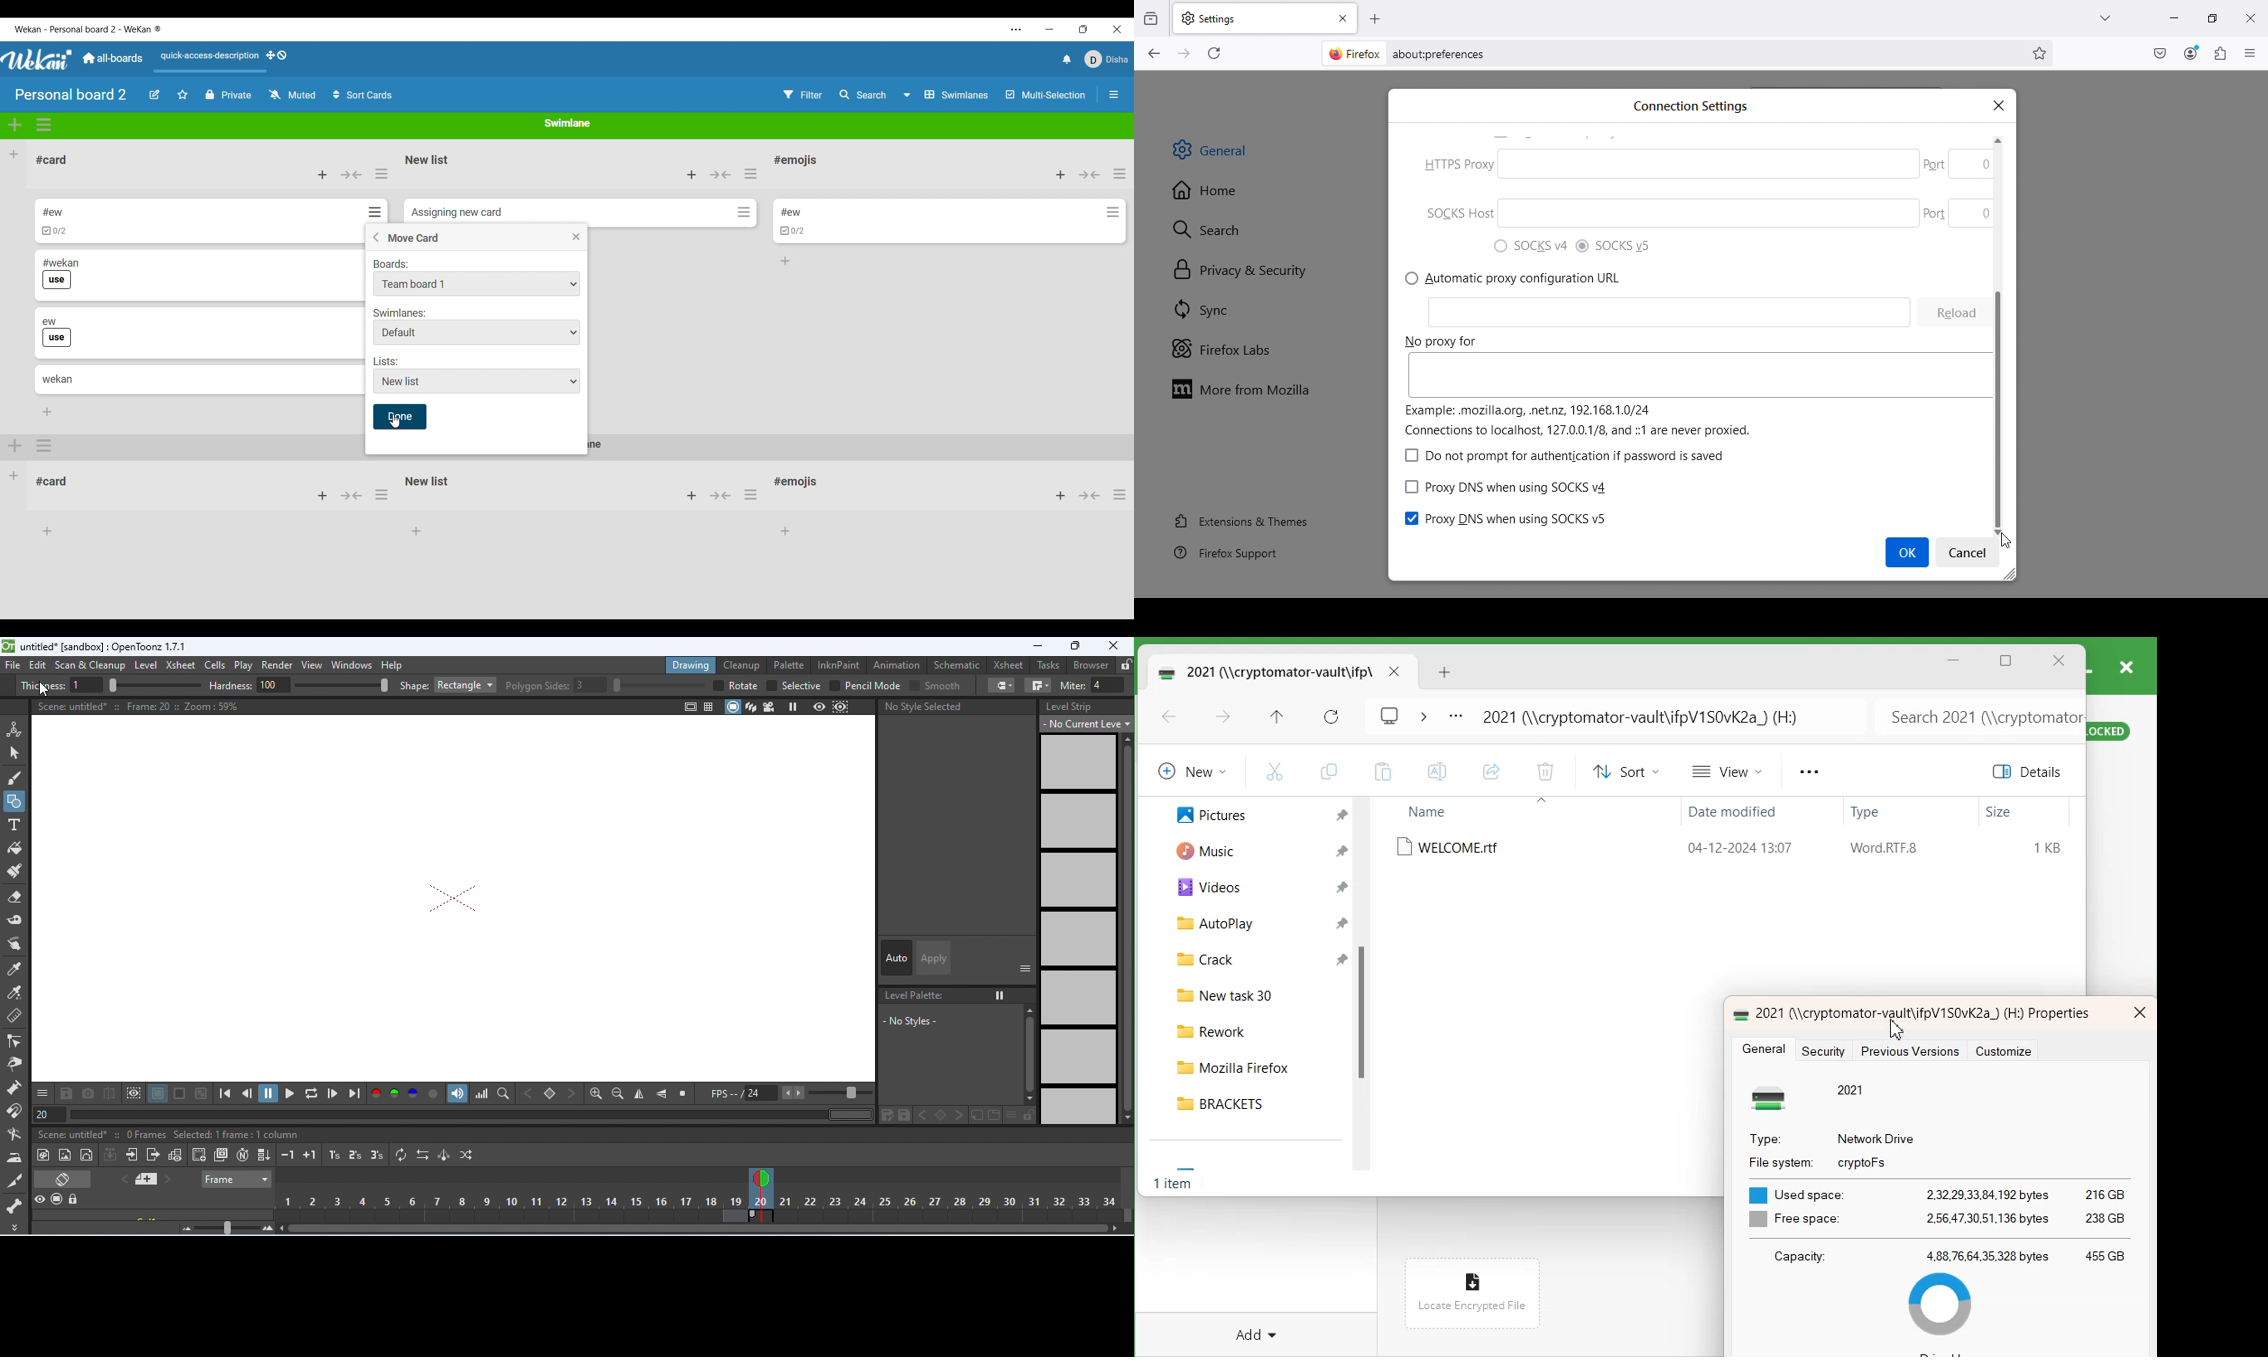  Describe the element at coordinates (38, 1199) in the screenshot. I see `preview visibility` at that location.